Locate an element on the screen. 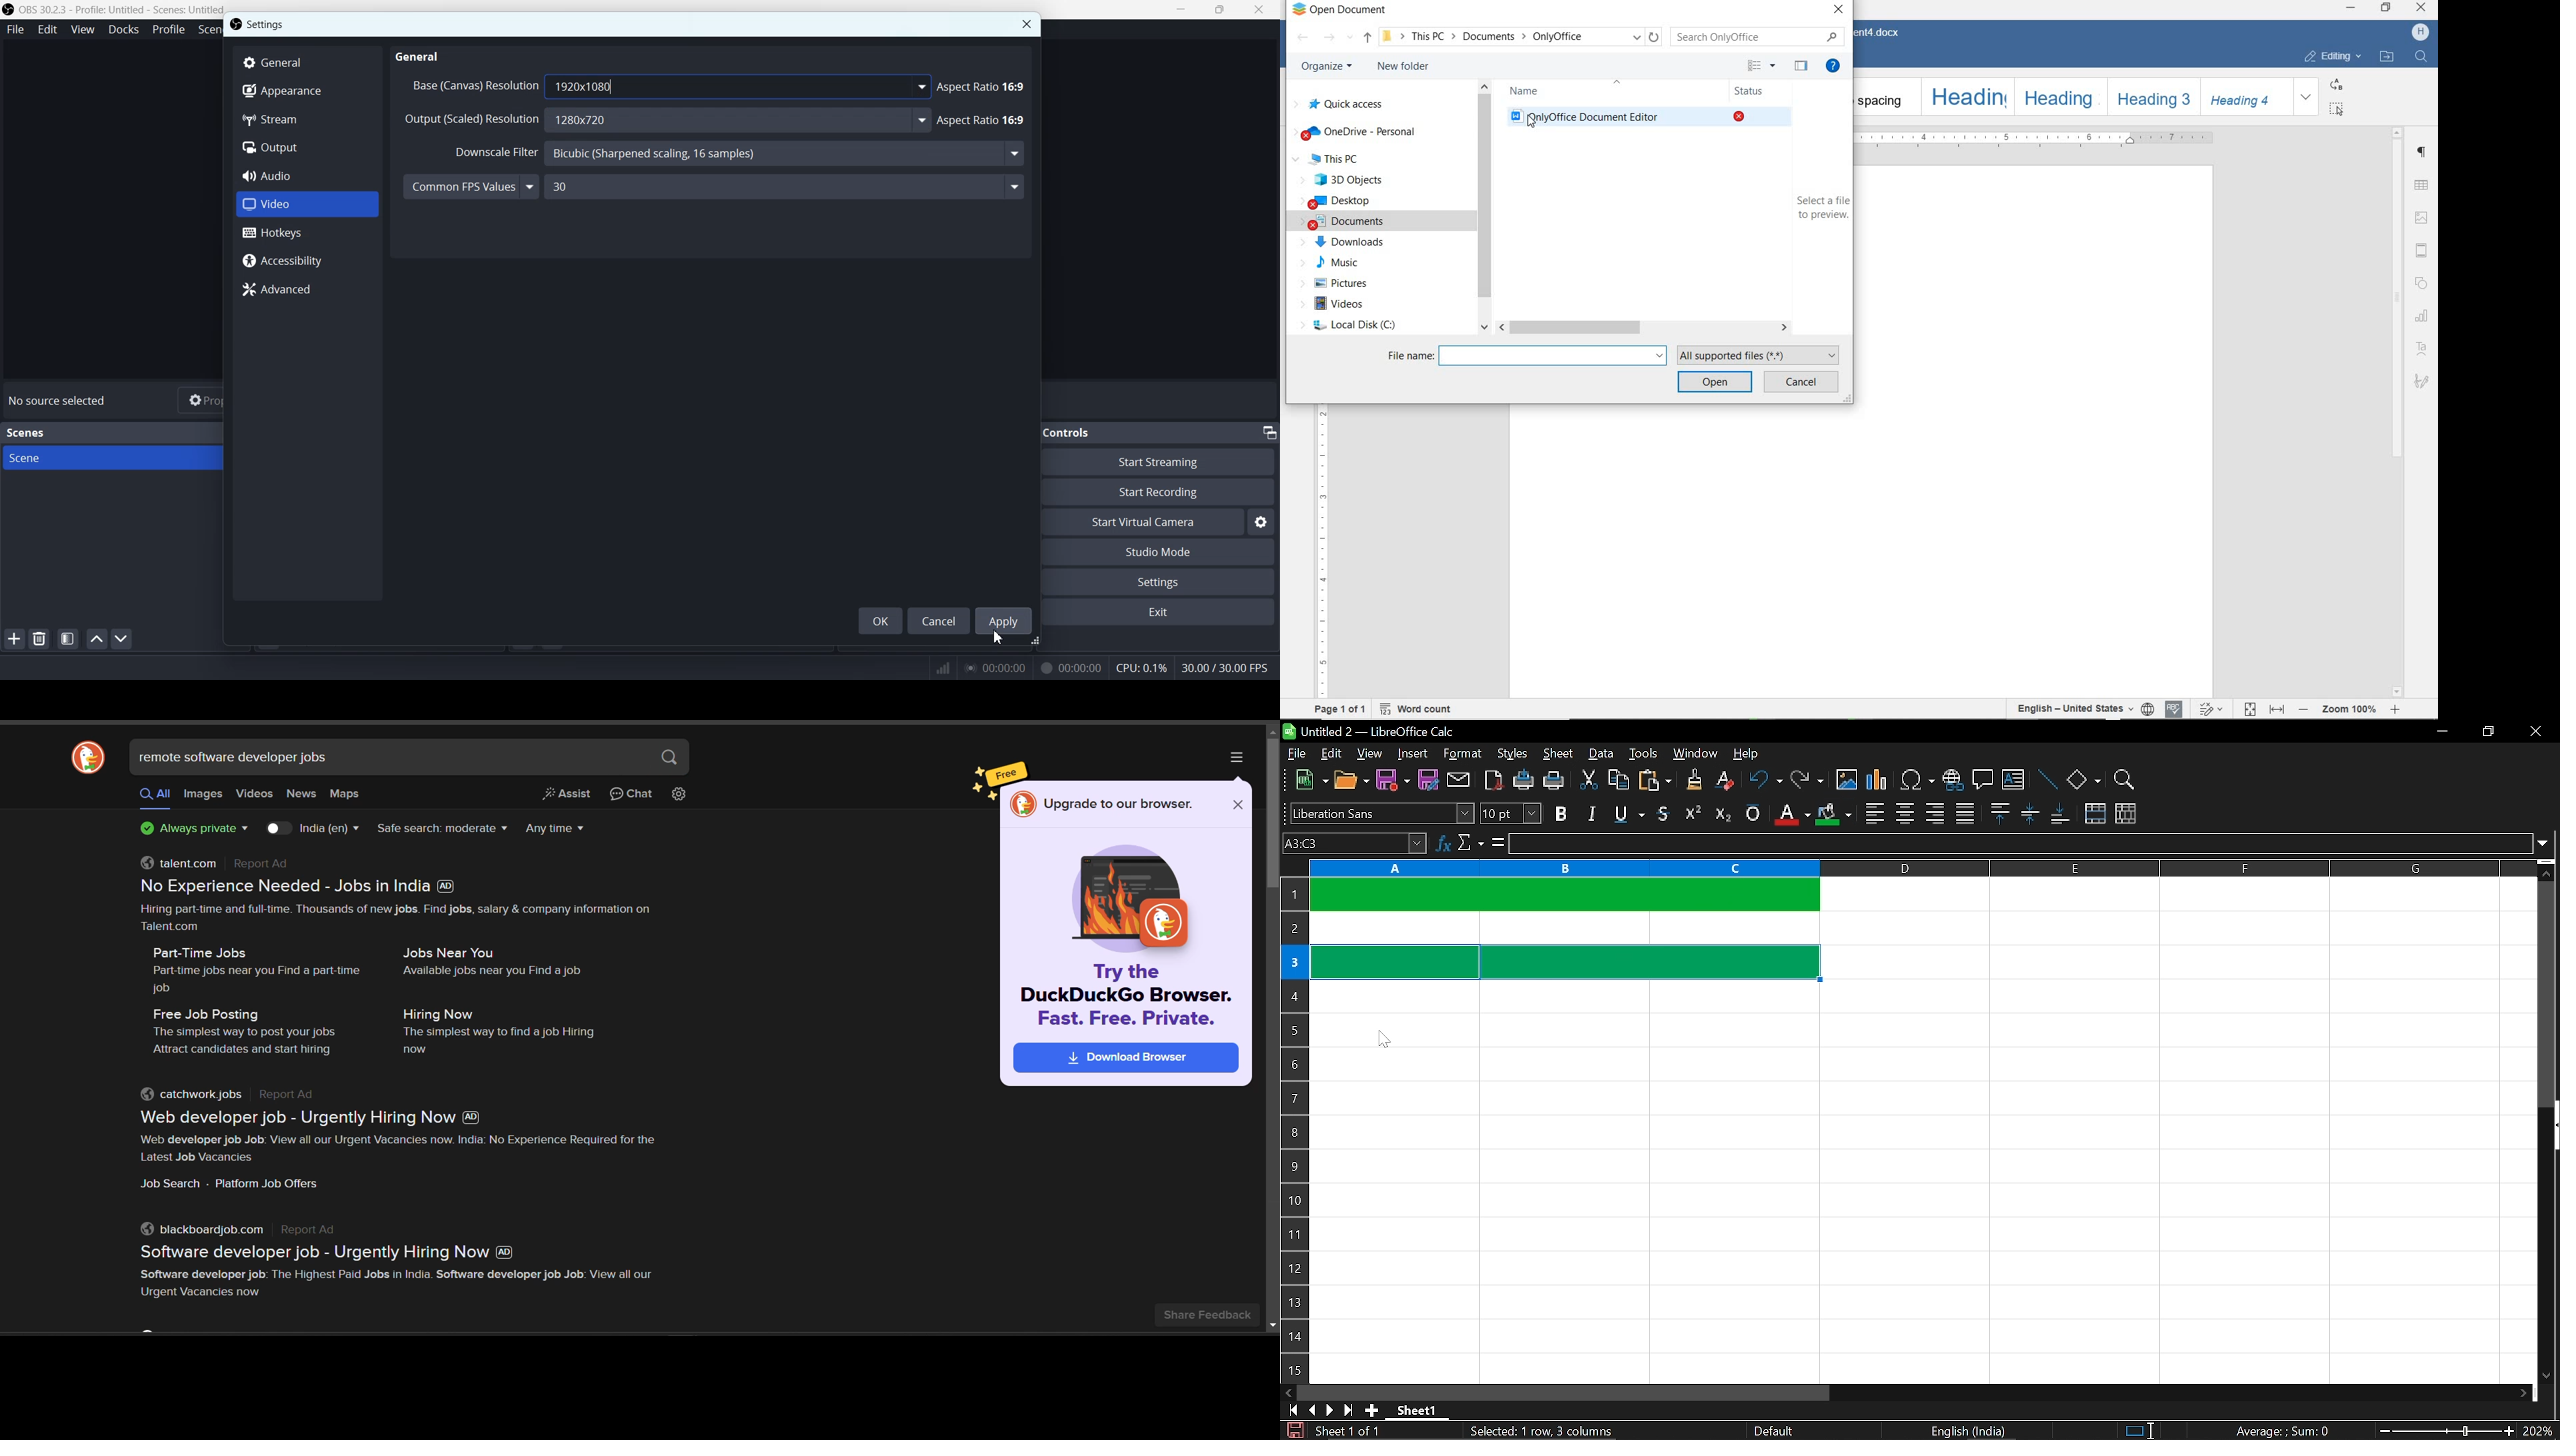 This screenshot has width=2576, height=1456. Close is located at coordinates (1026, 24).